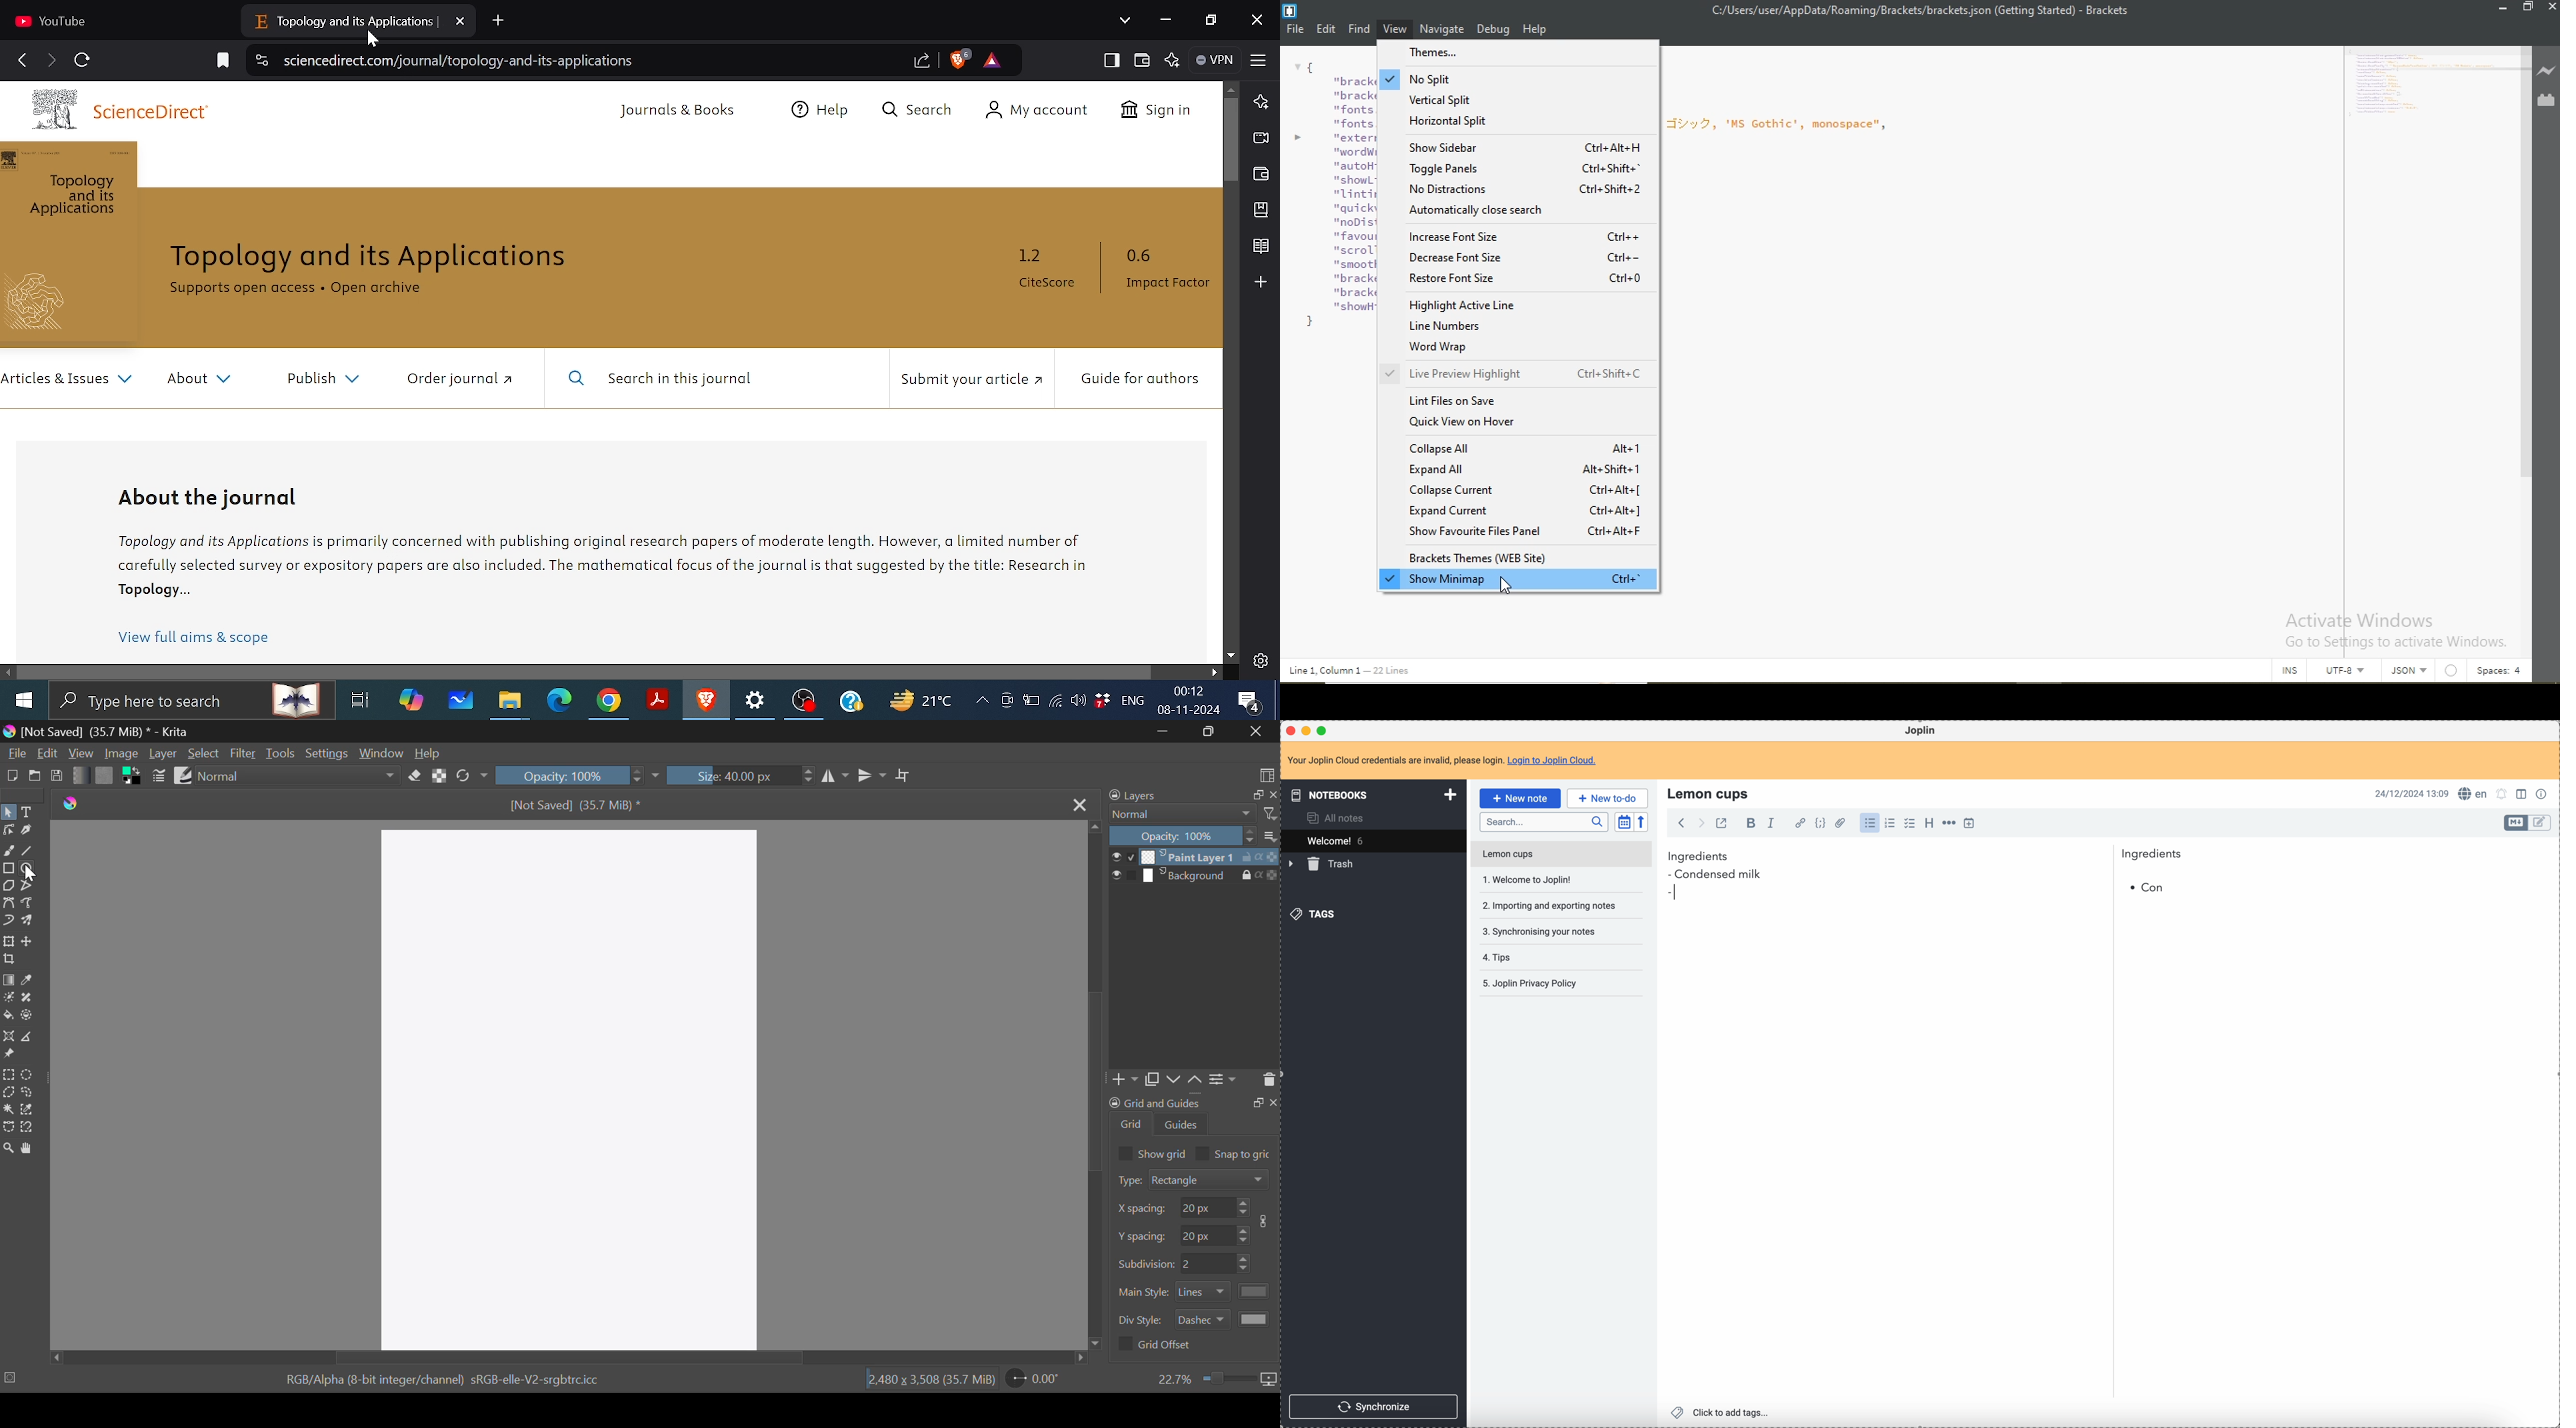  Describe the element at coordinates (1532, 984) in the screenshot. I see `Joplin privacy policy note` at that location.